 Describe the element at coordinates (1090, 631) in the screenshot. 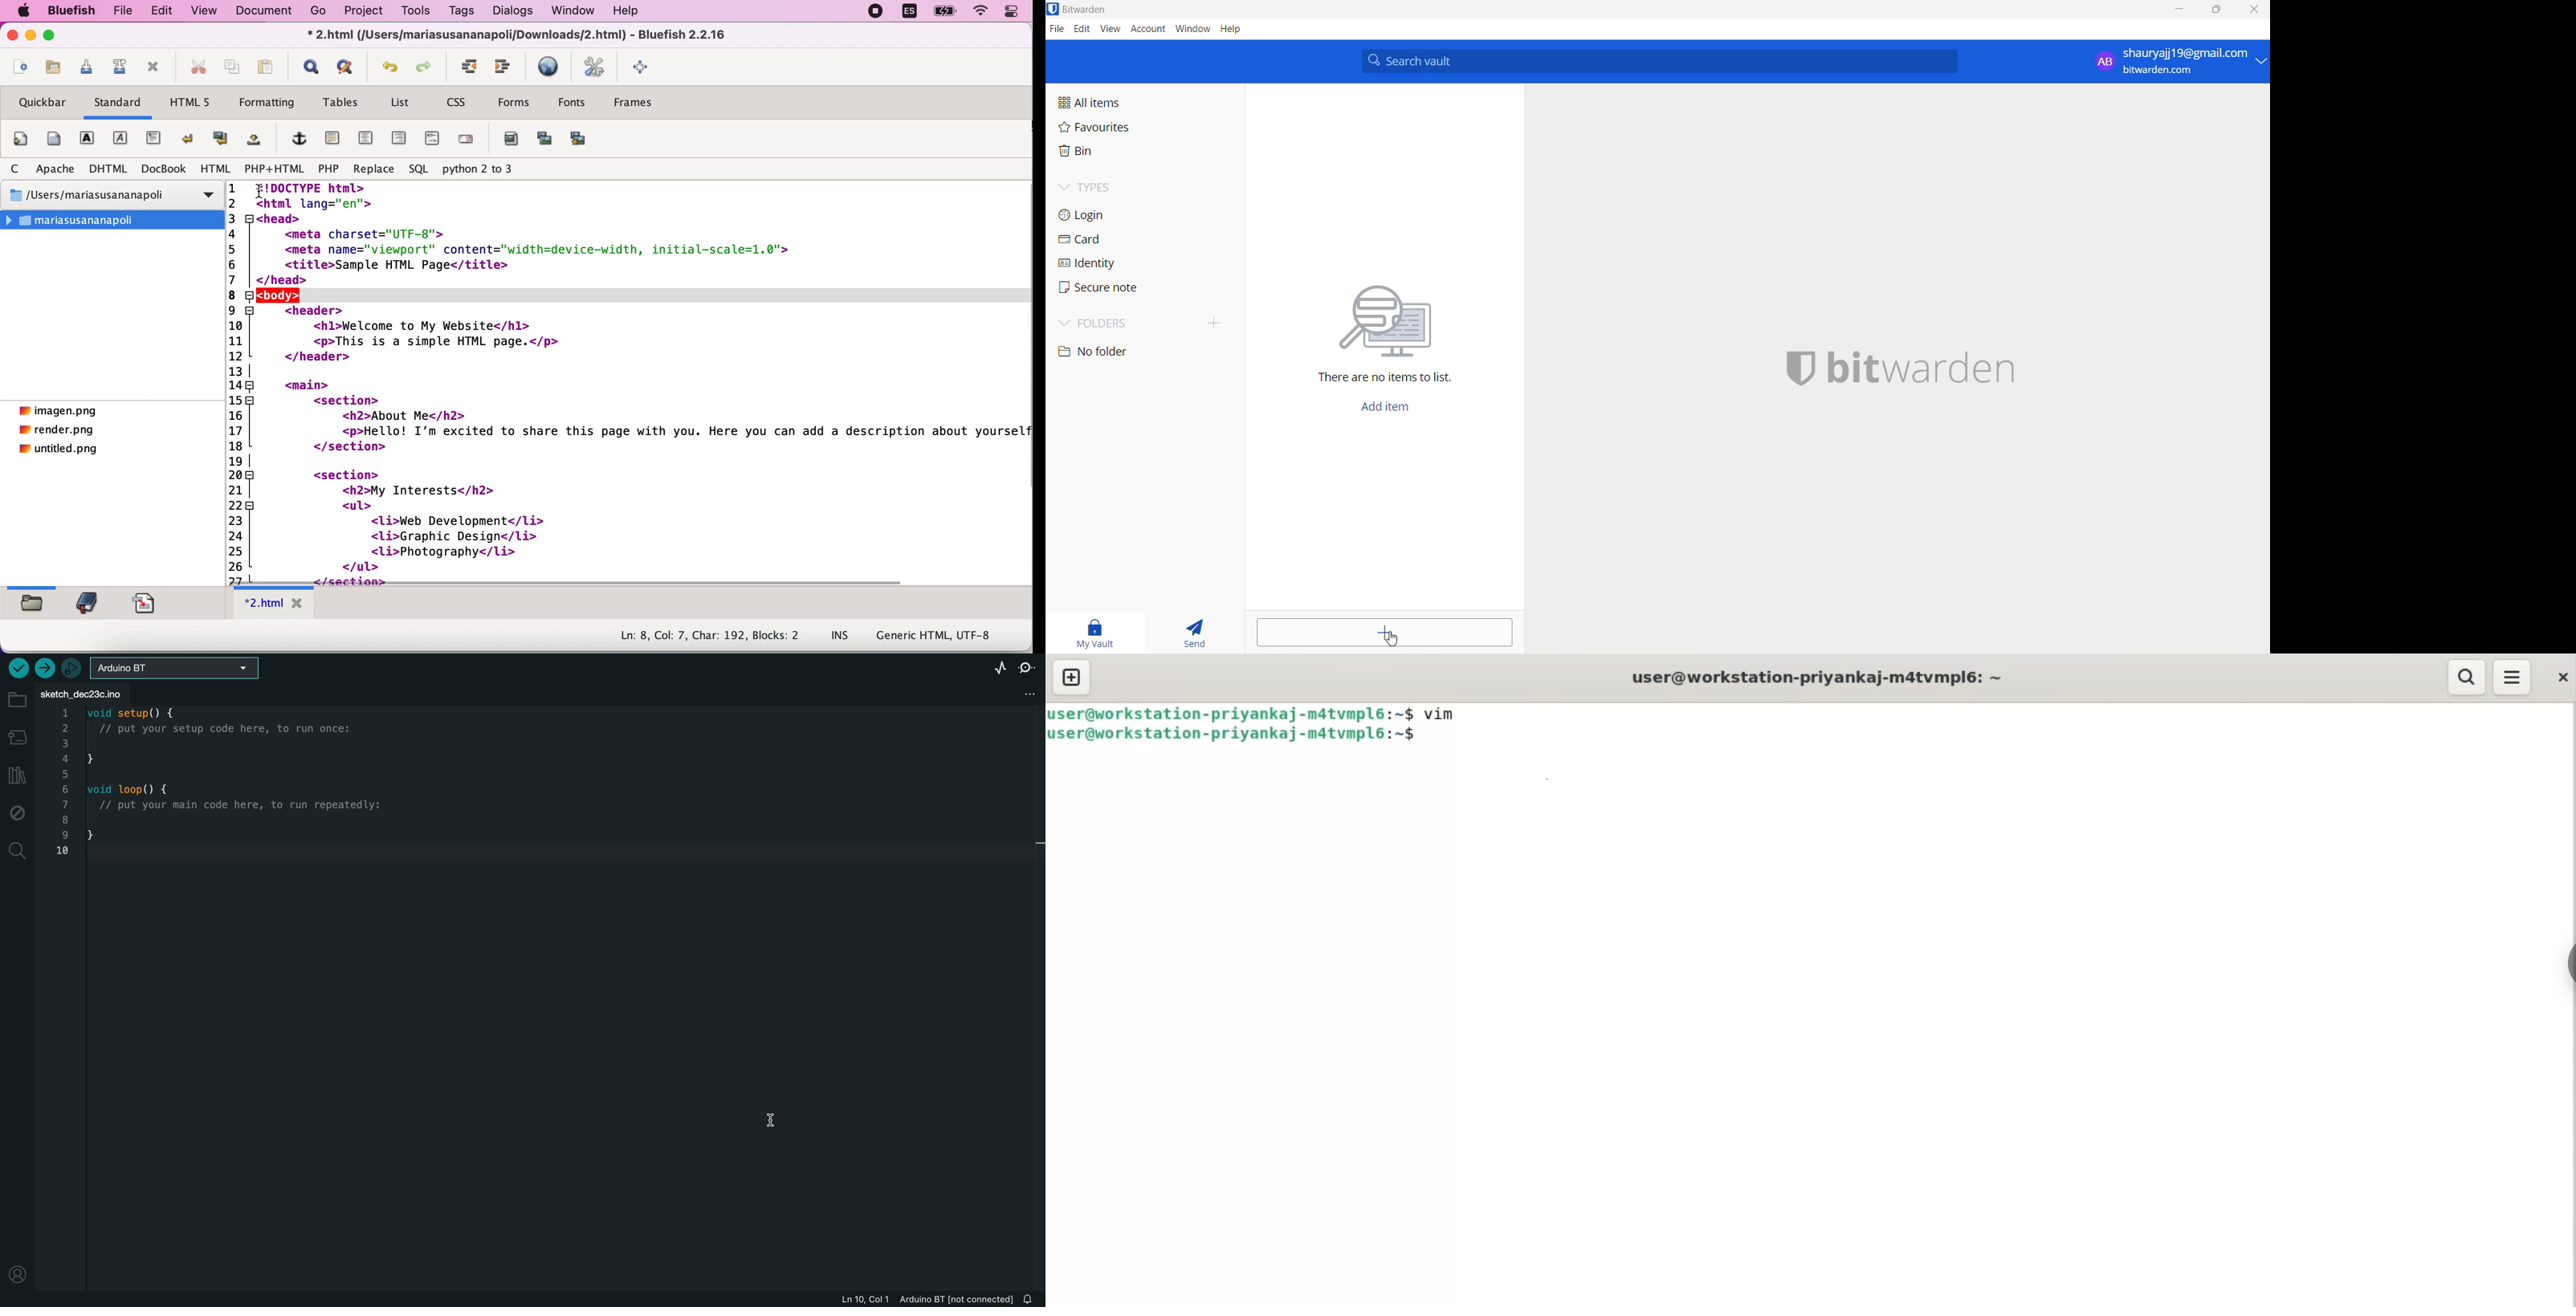

I see `my vault` at that location.